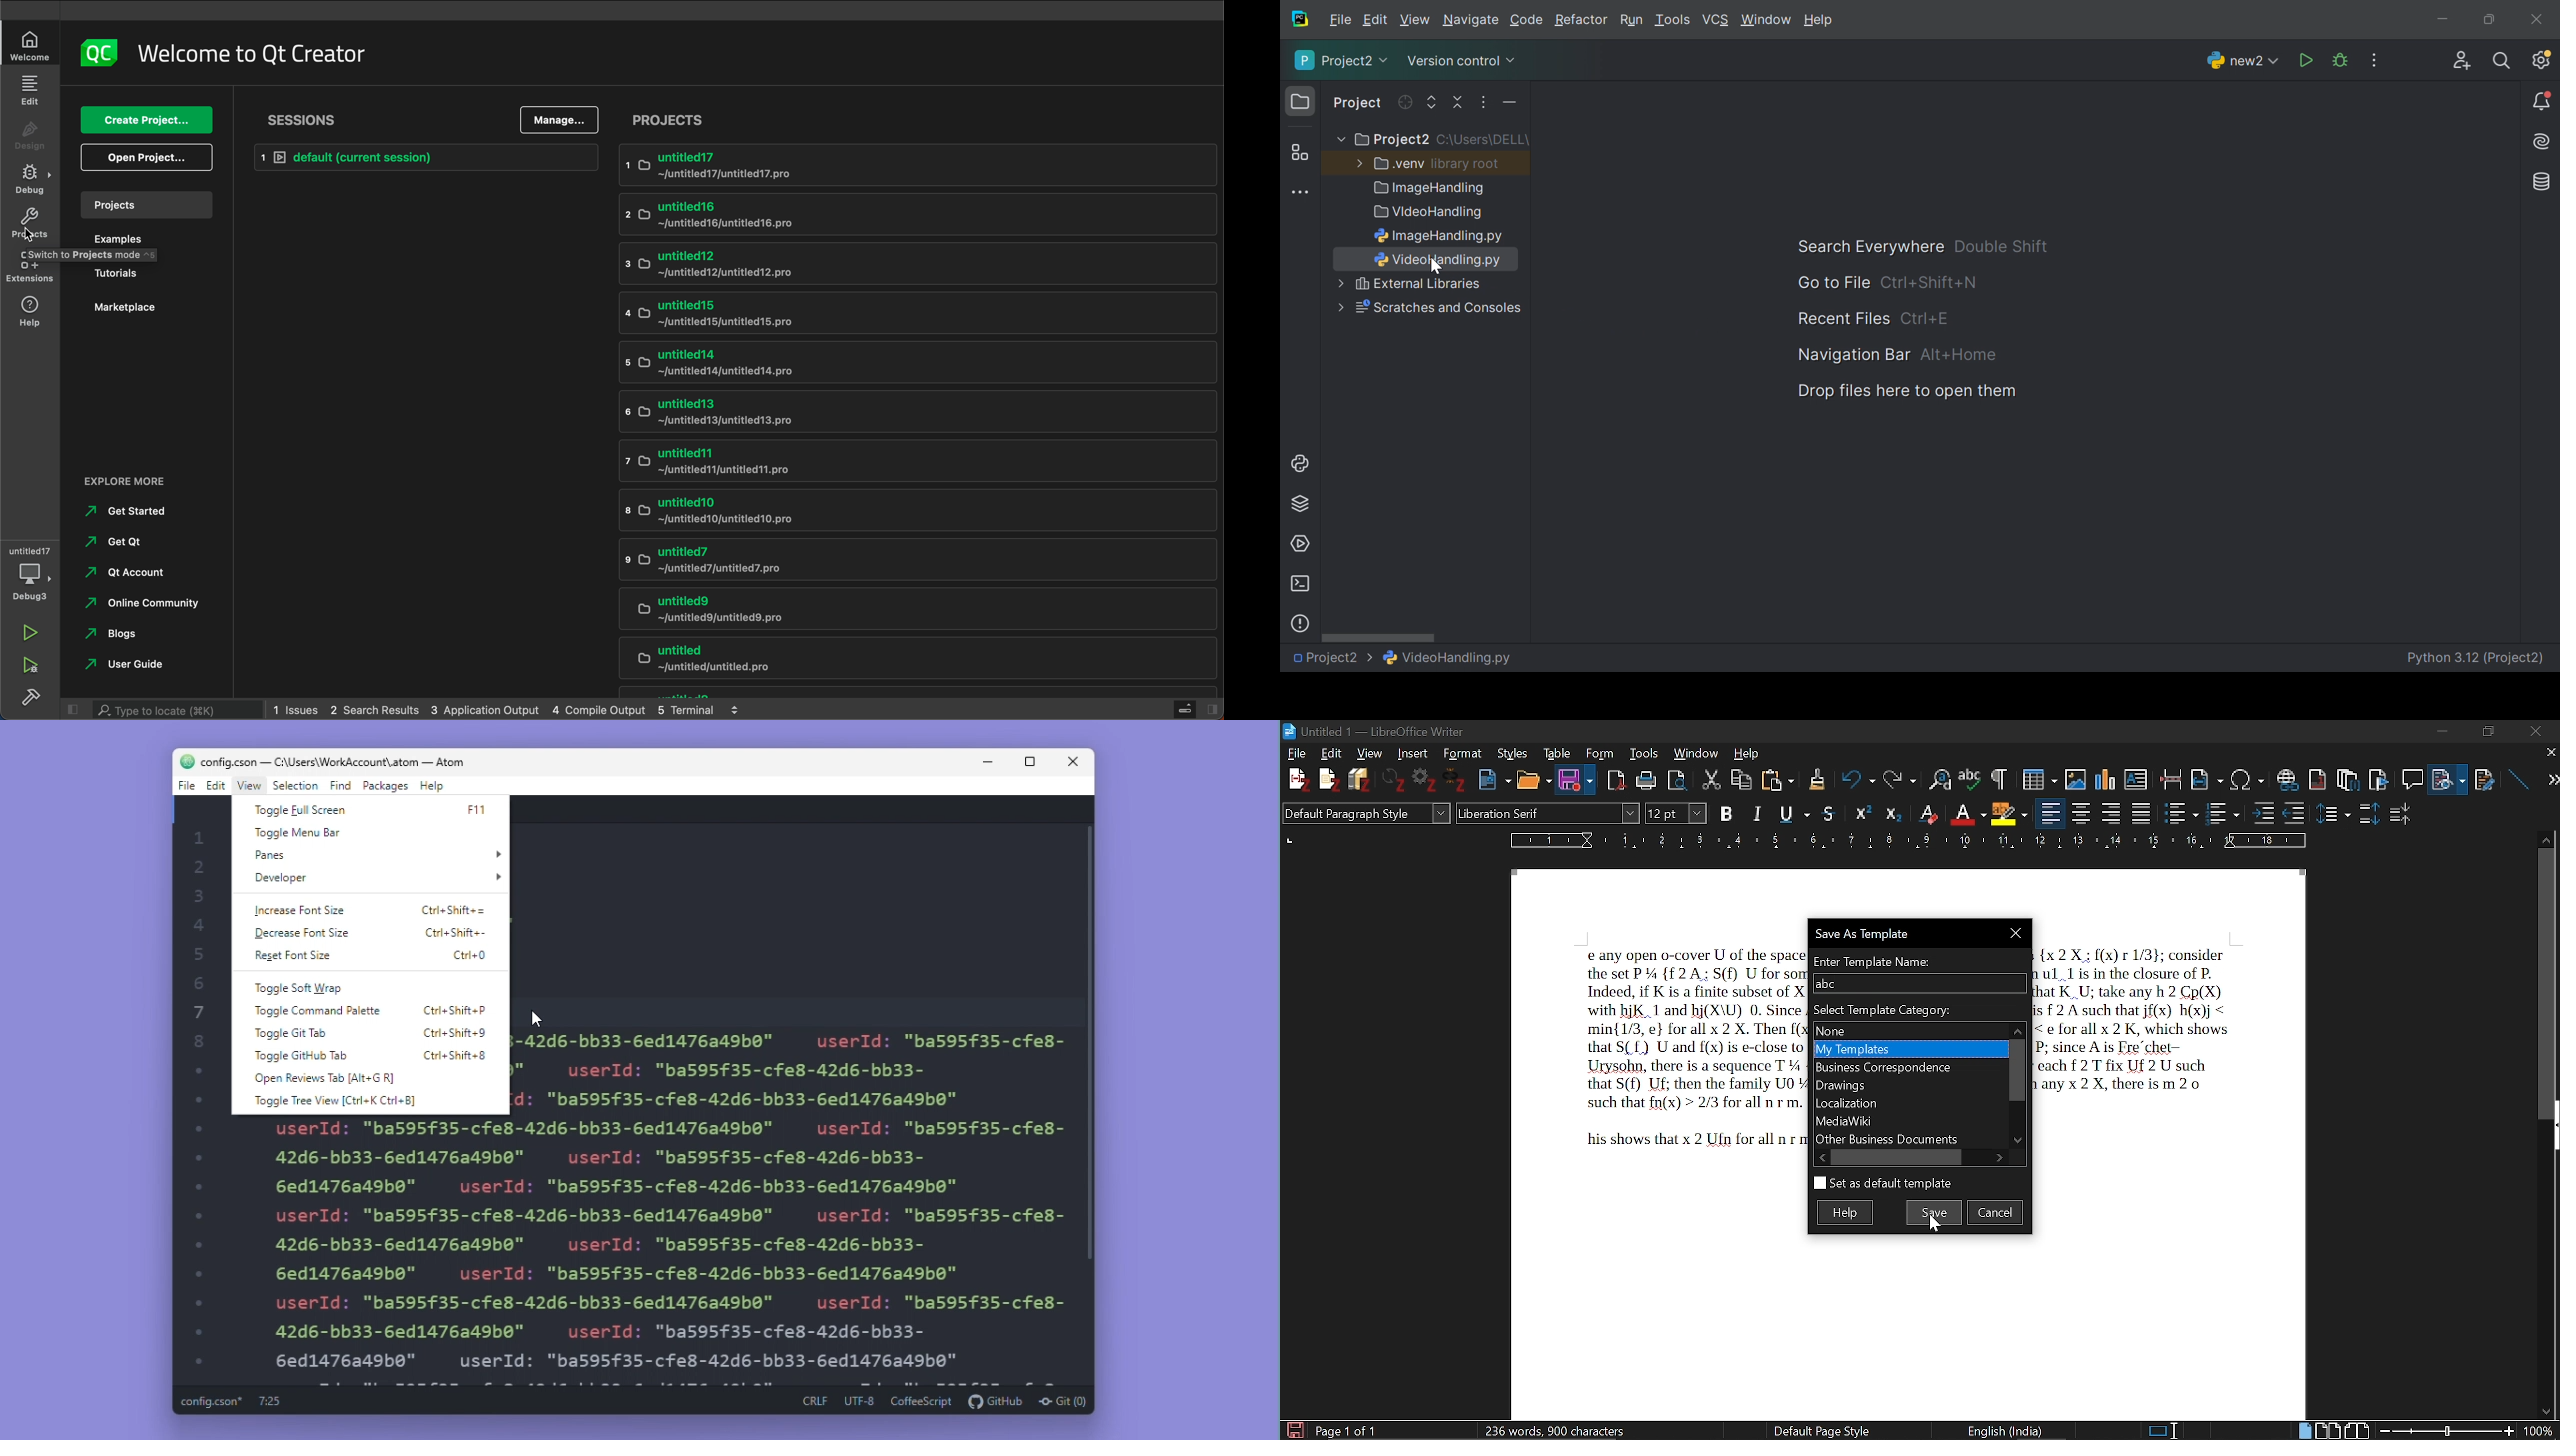 This screenshot has width=2576, height=1456. What do you see at coordinates (2224, 812) in the screenshot?
I see `toggle ordered lists` at bounding box center [2224, 812].